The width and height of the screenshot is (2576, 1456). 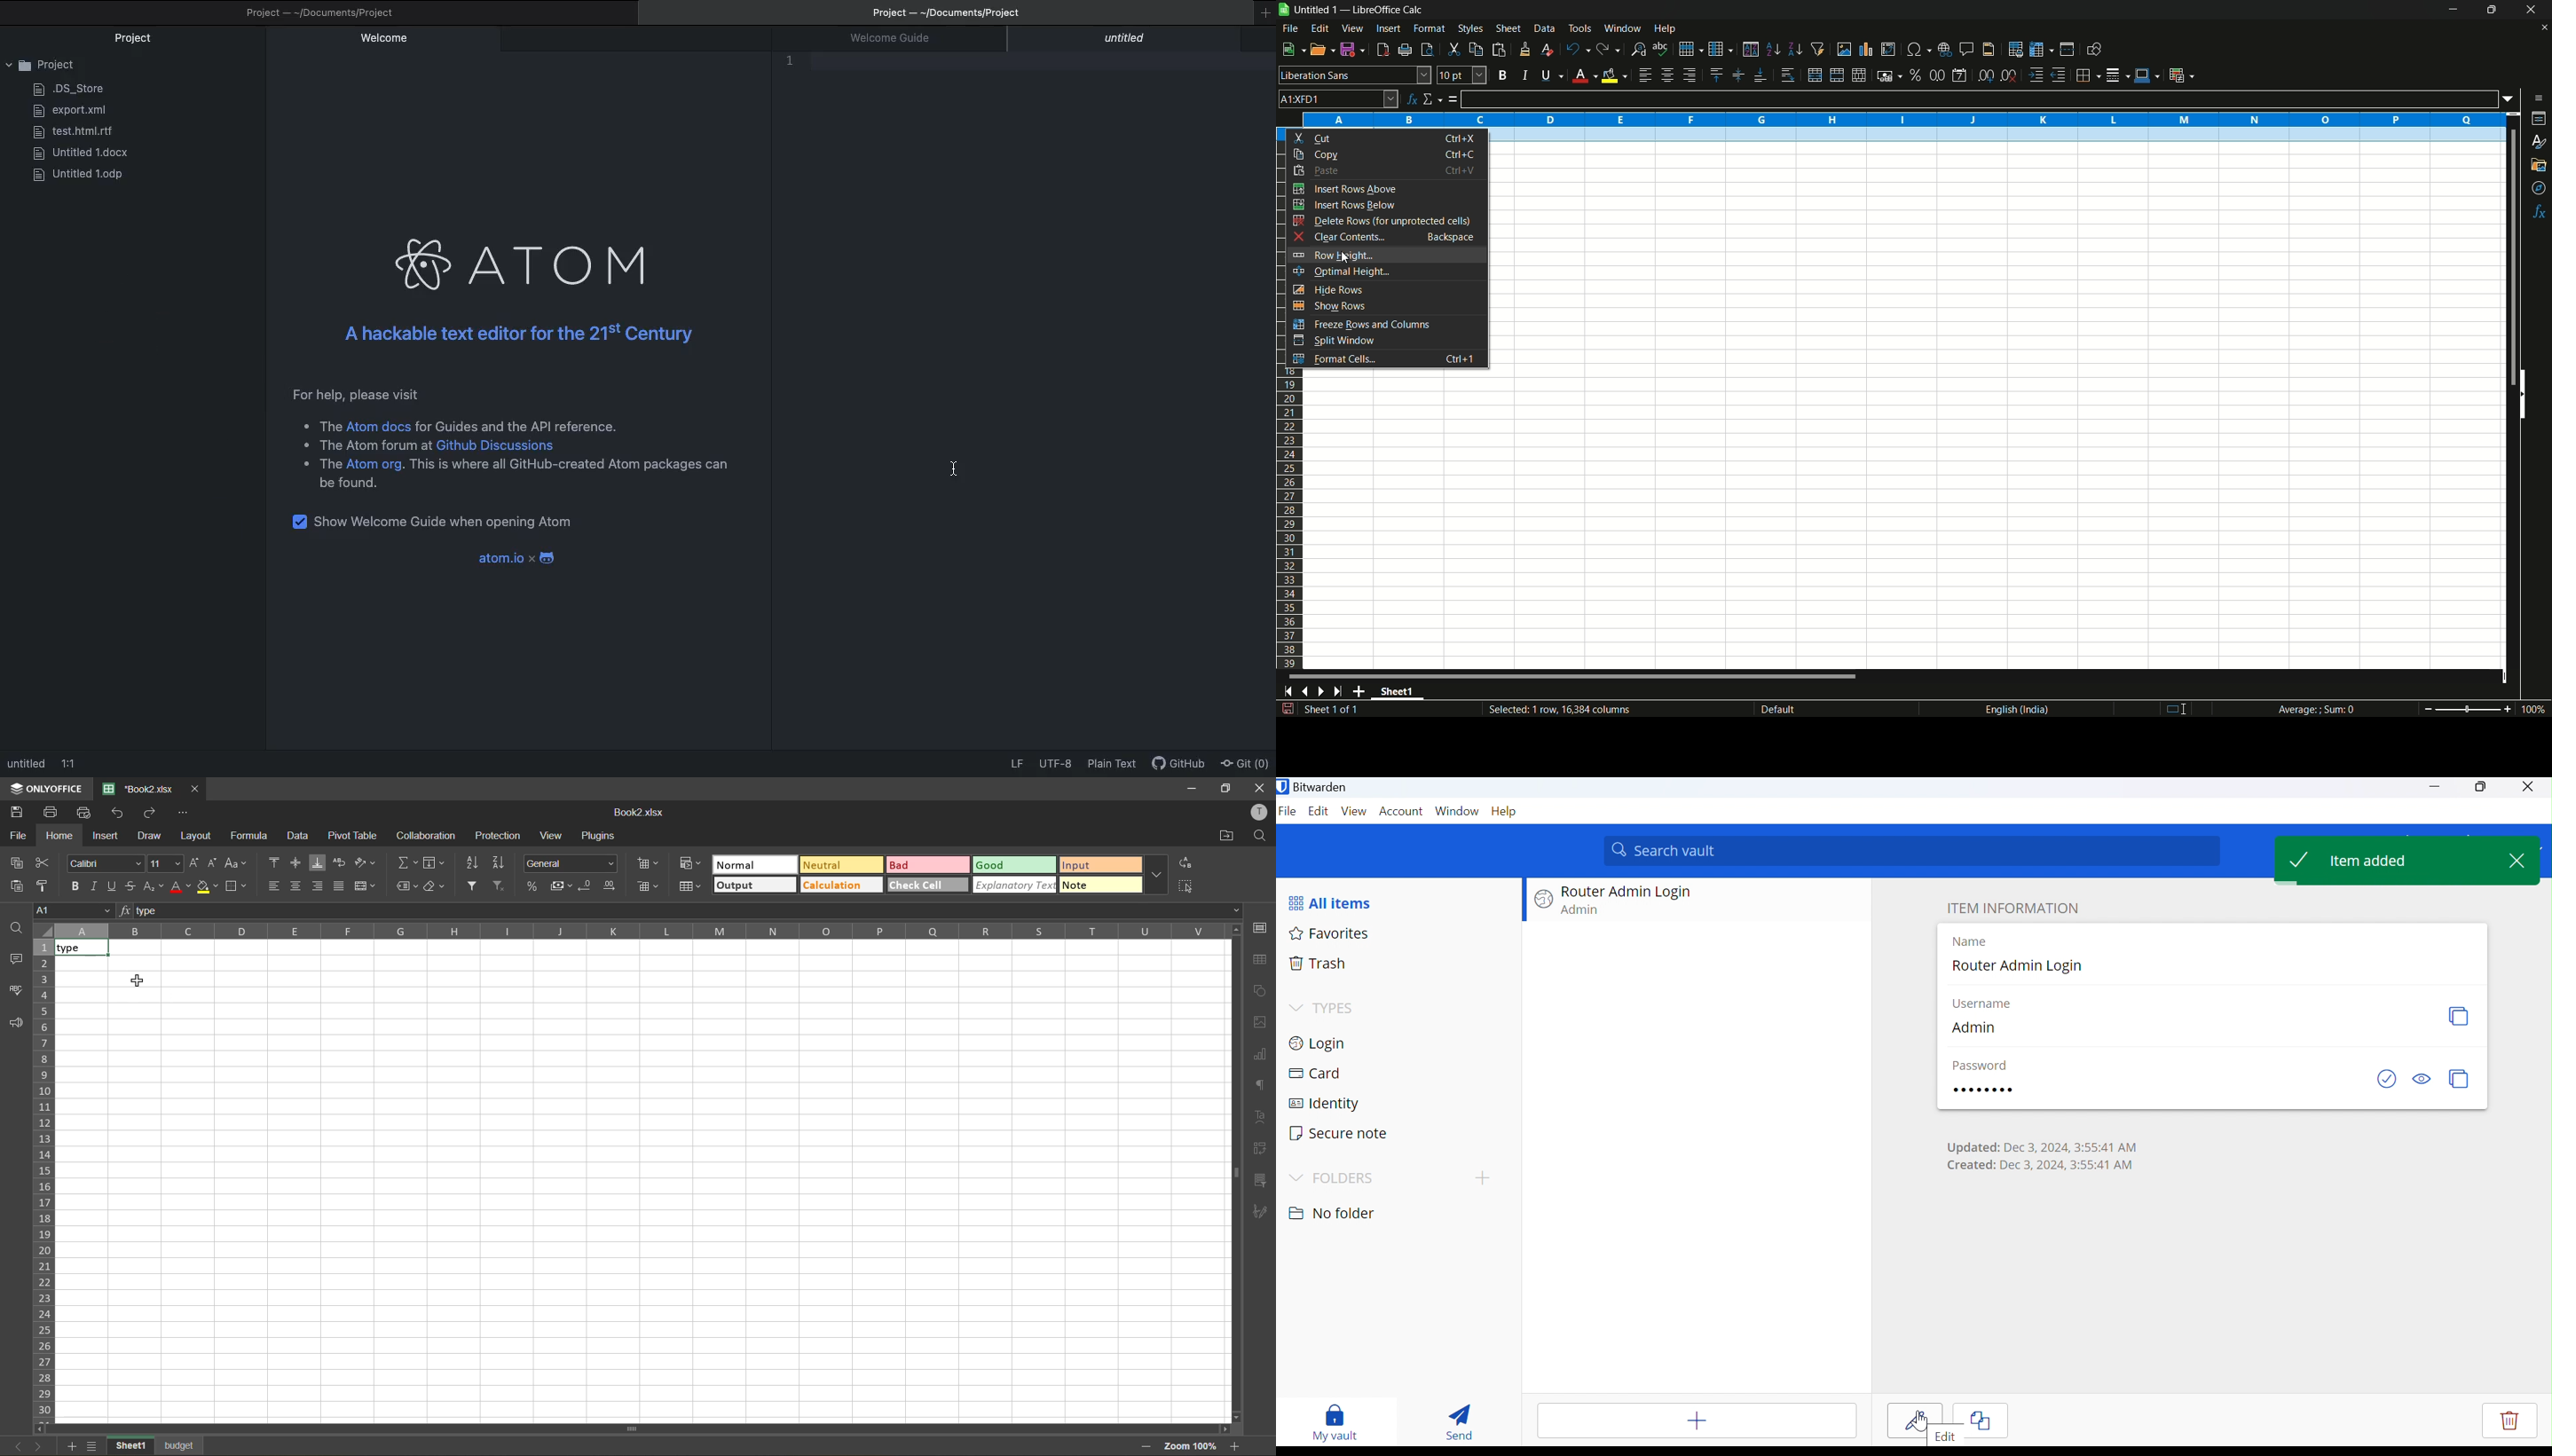 What do you see at coordinates (1525, 49) in the screenshot?
I see `clone formatting` at bounding box center [1525, 49].